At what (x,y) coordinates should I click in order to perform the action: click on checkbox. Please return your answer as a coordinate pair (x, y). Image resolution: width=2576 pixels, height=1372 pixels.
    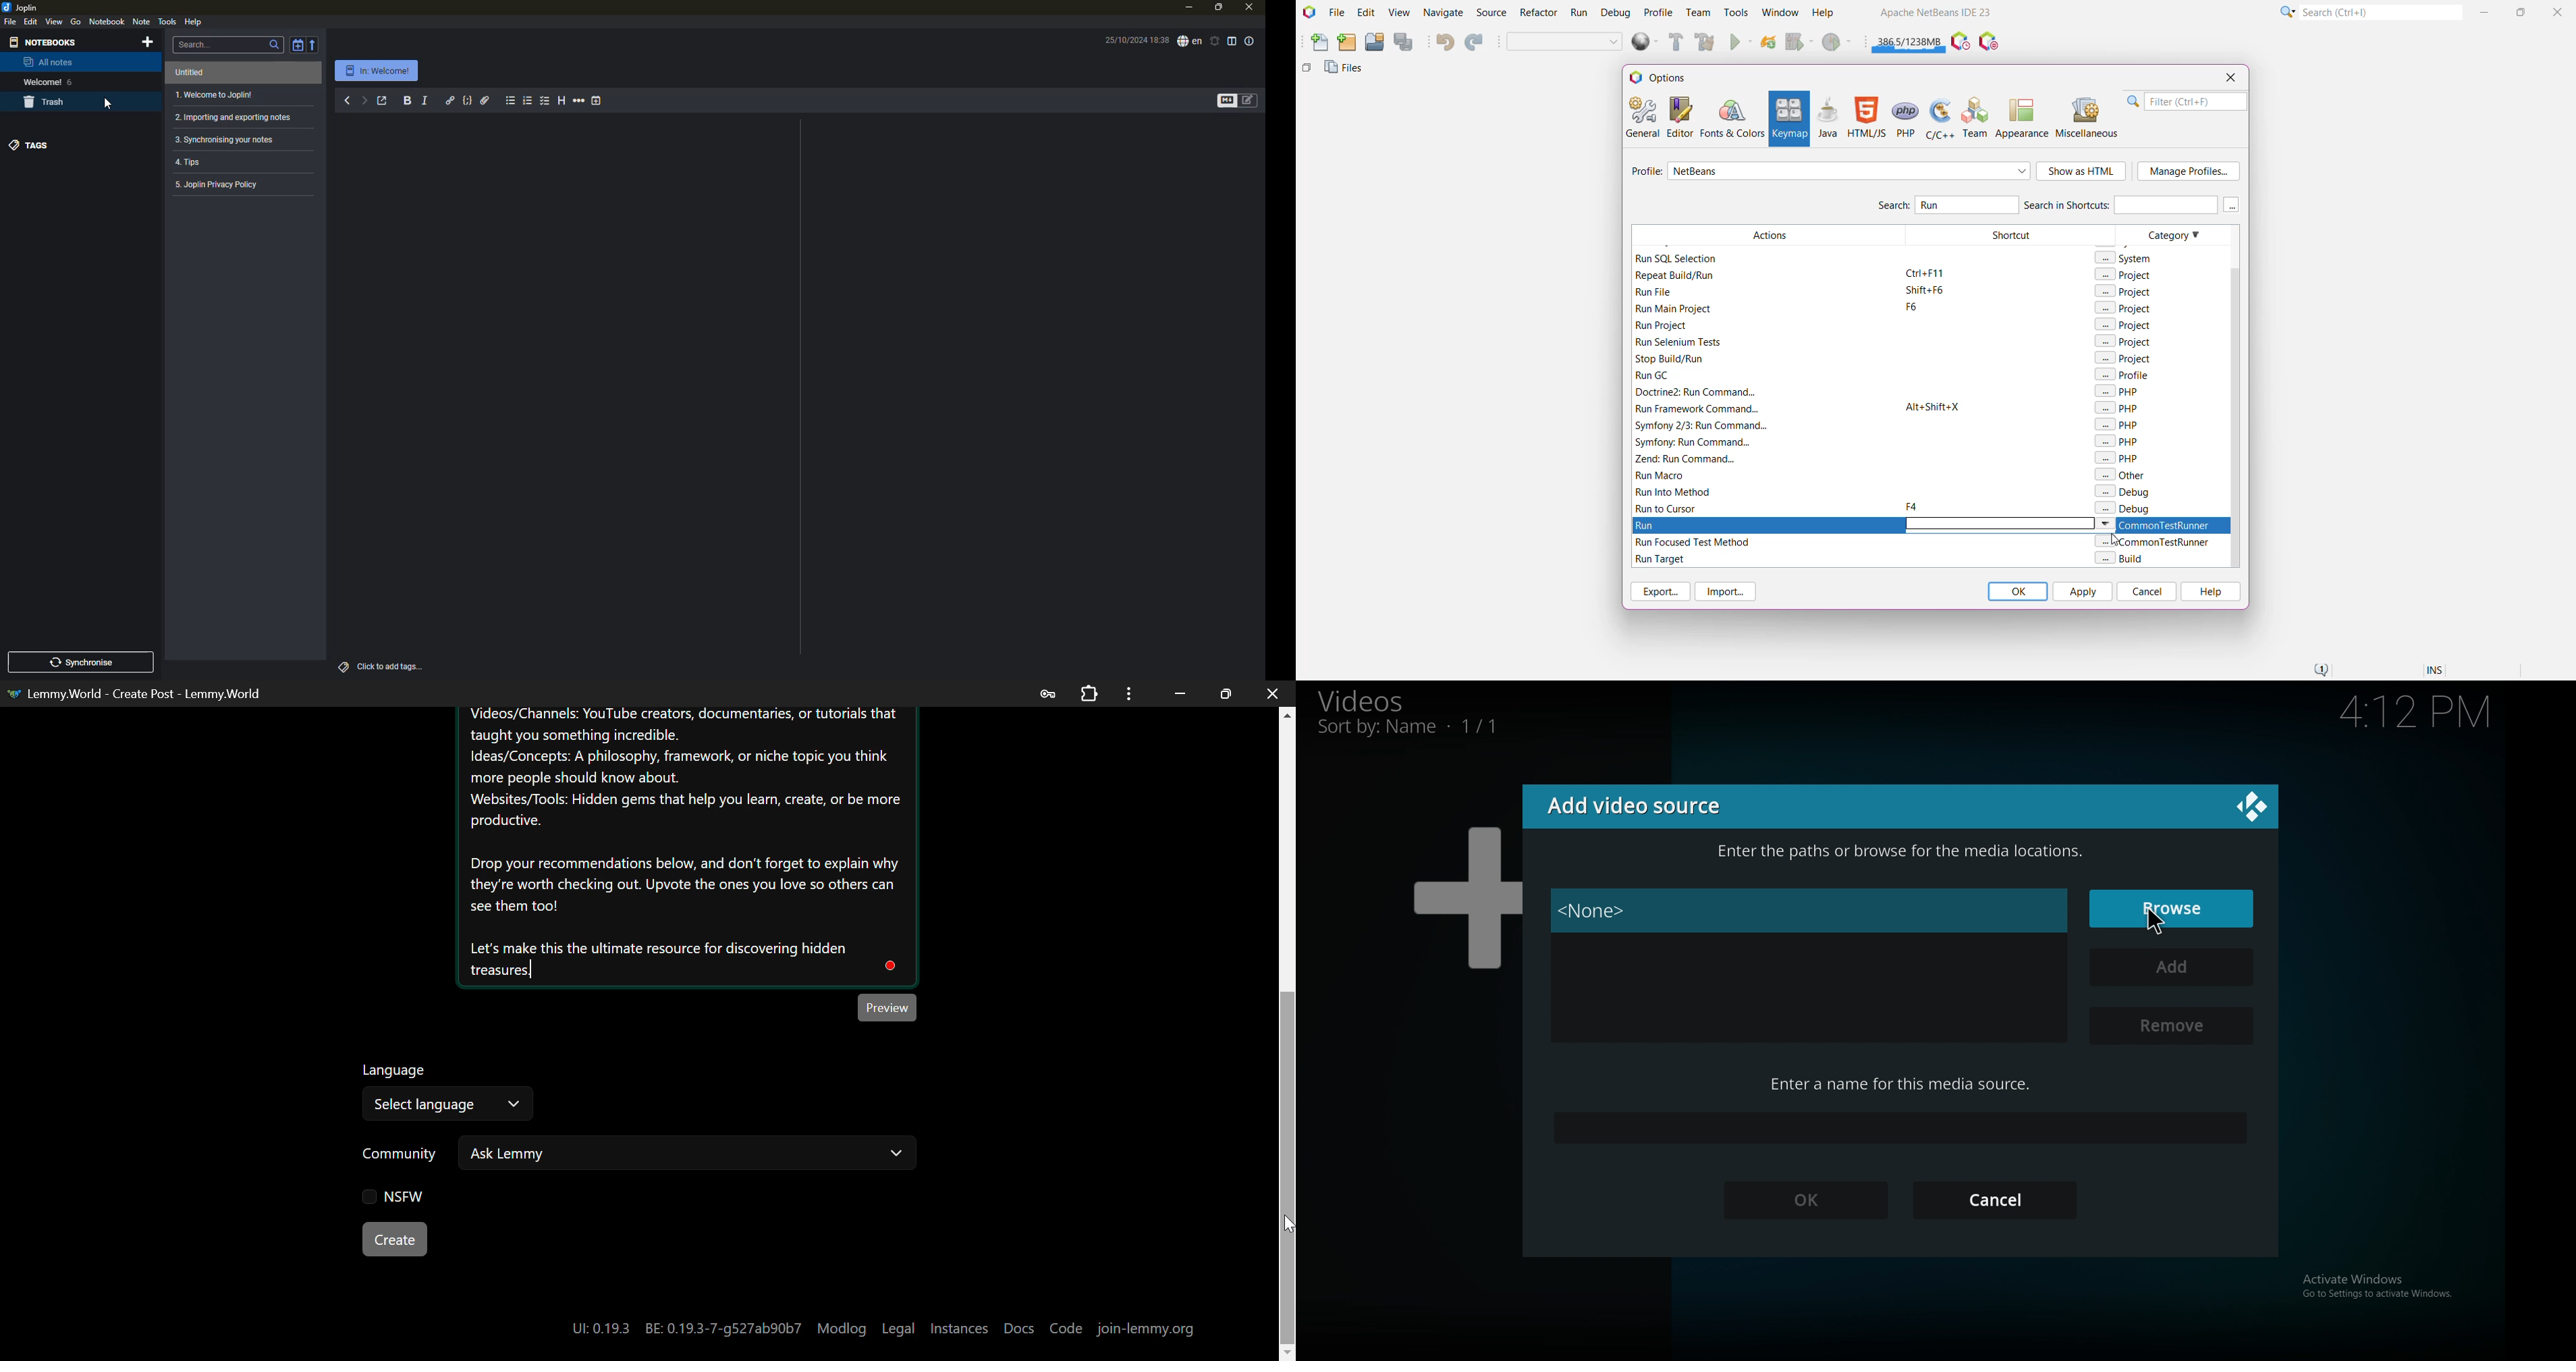
    Looking at the image, I should click on (546, 100).